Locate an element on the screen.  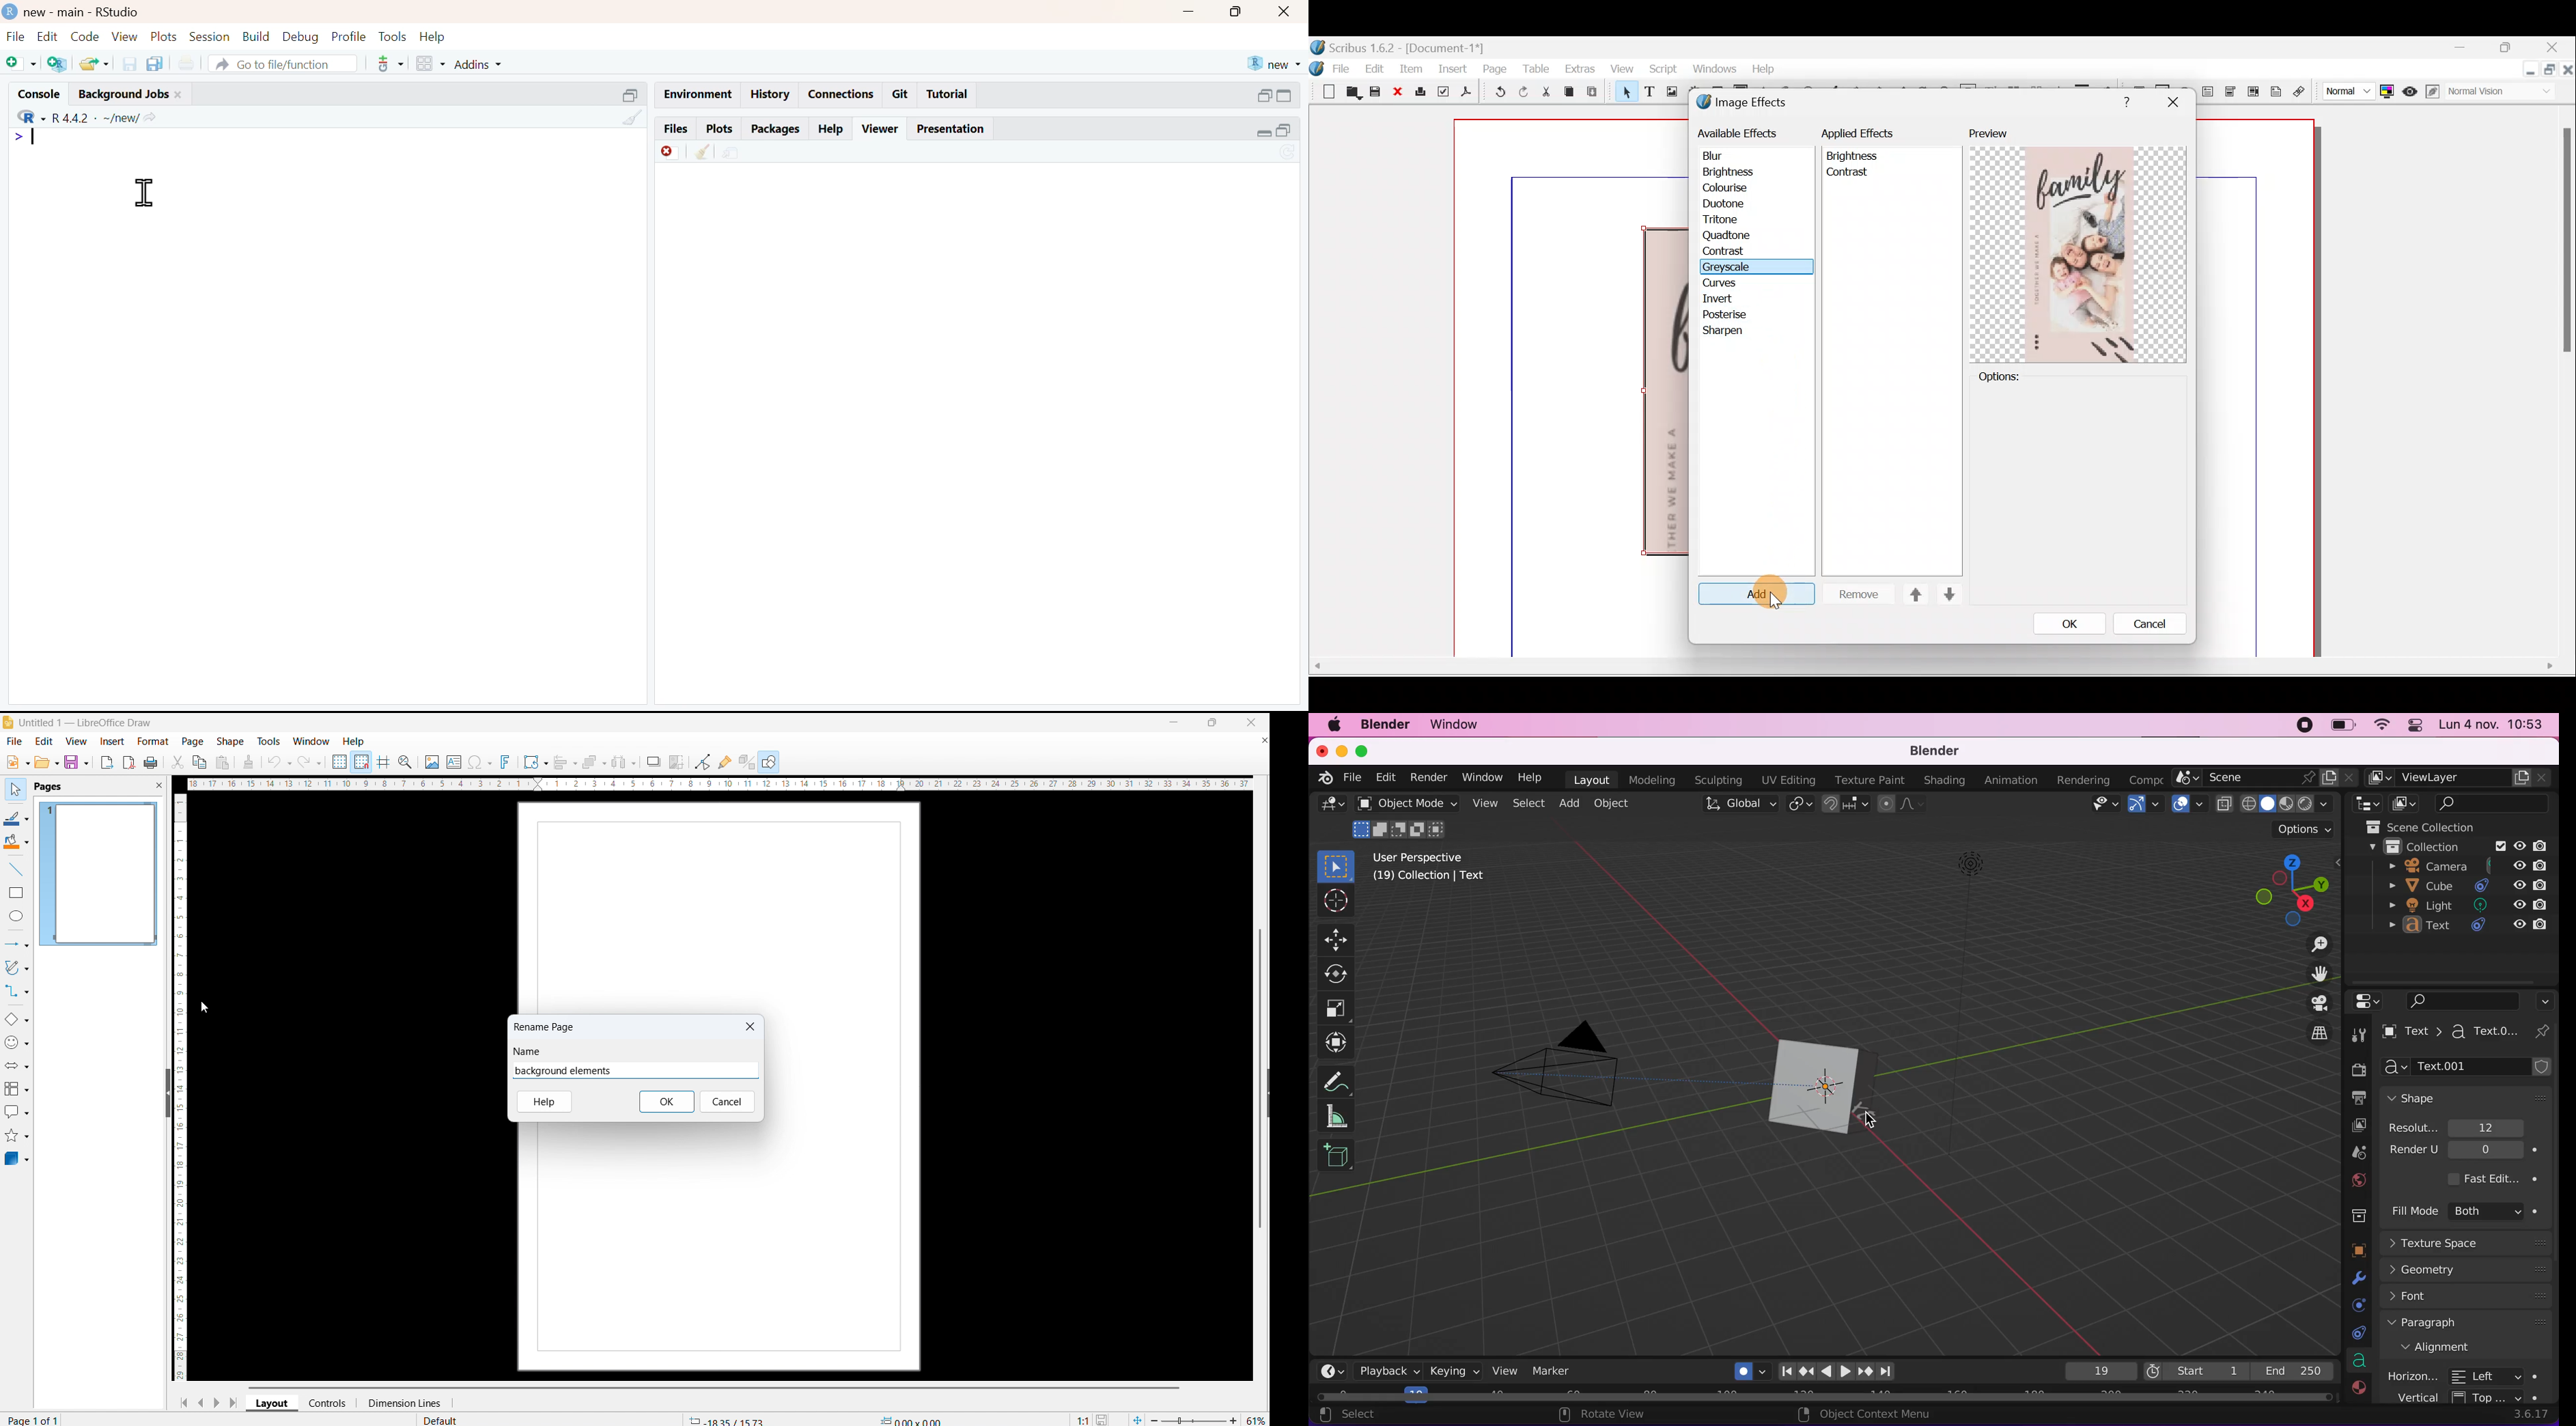
next page is located at coordinates (216, 1402).